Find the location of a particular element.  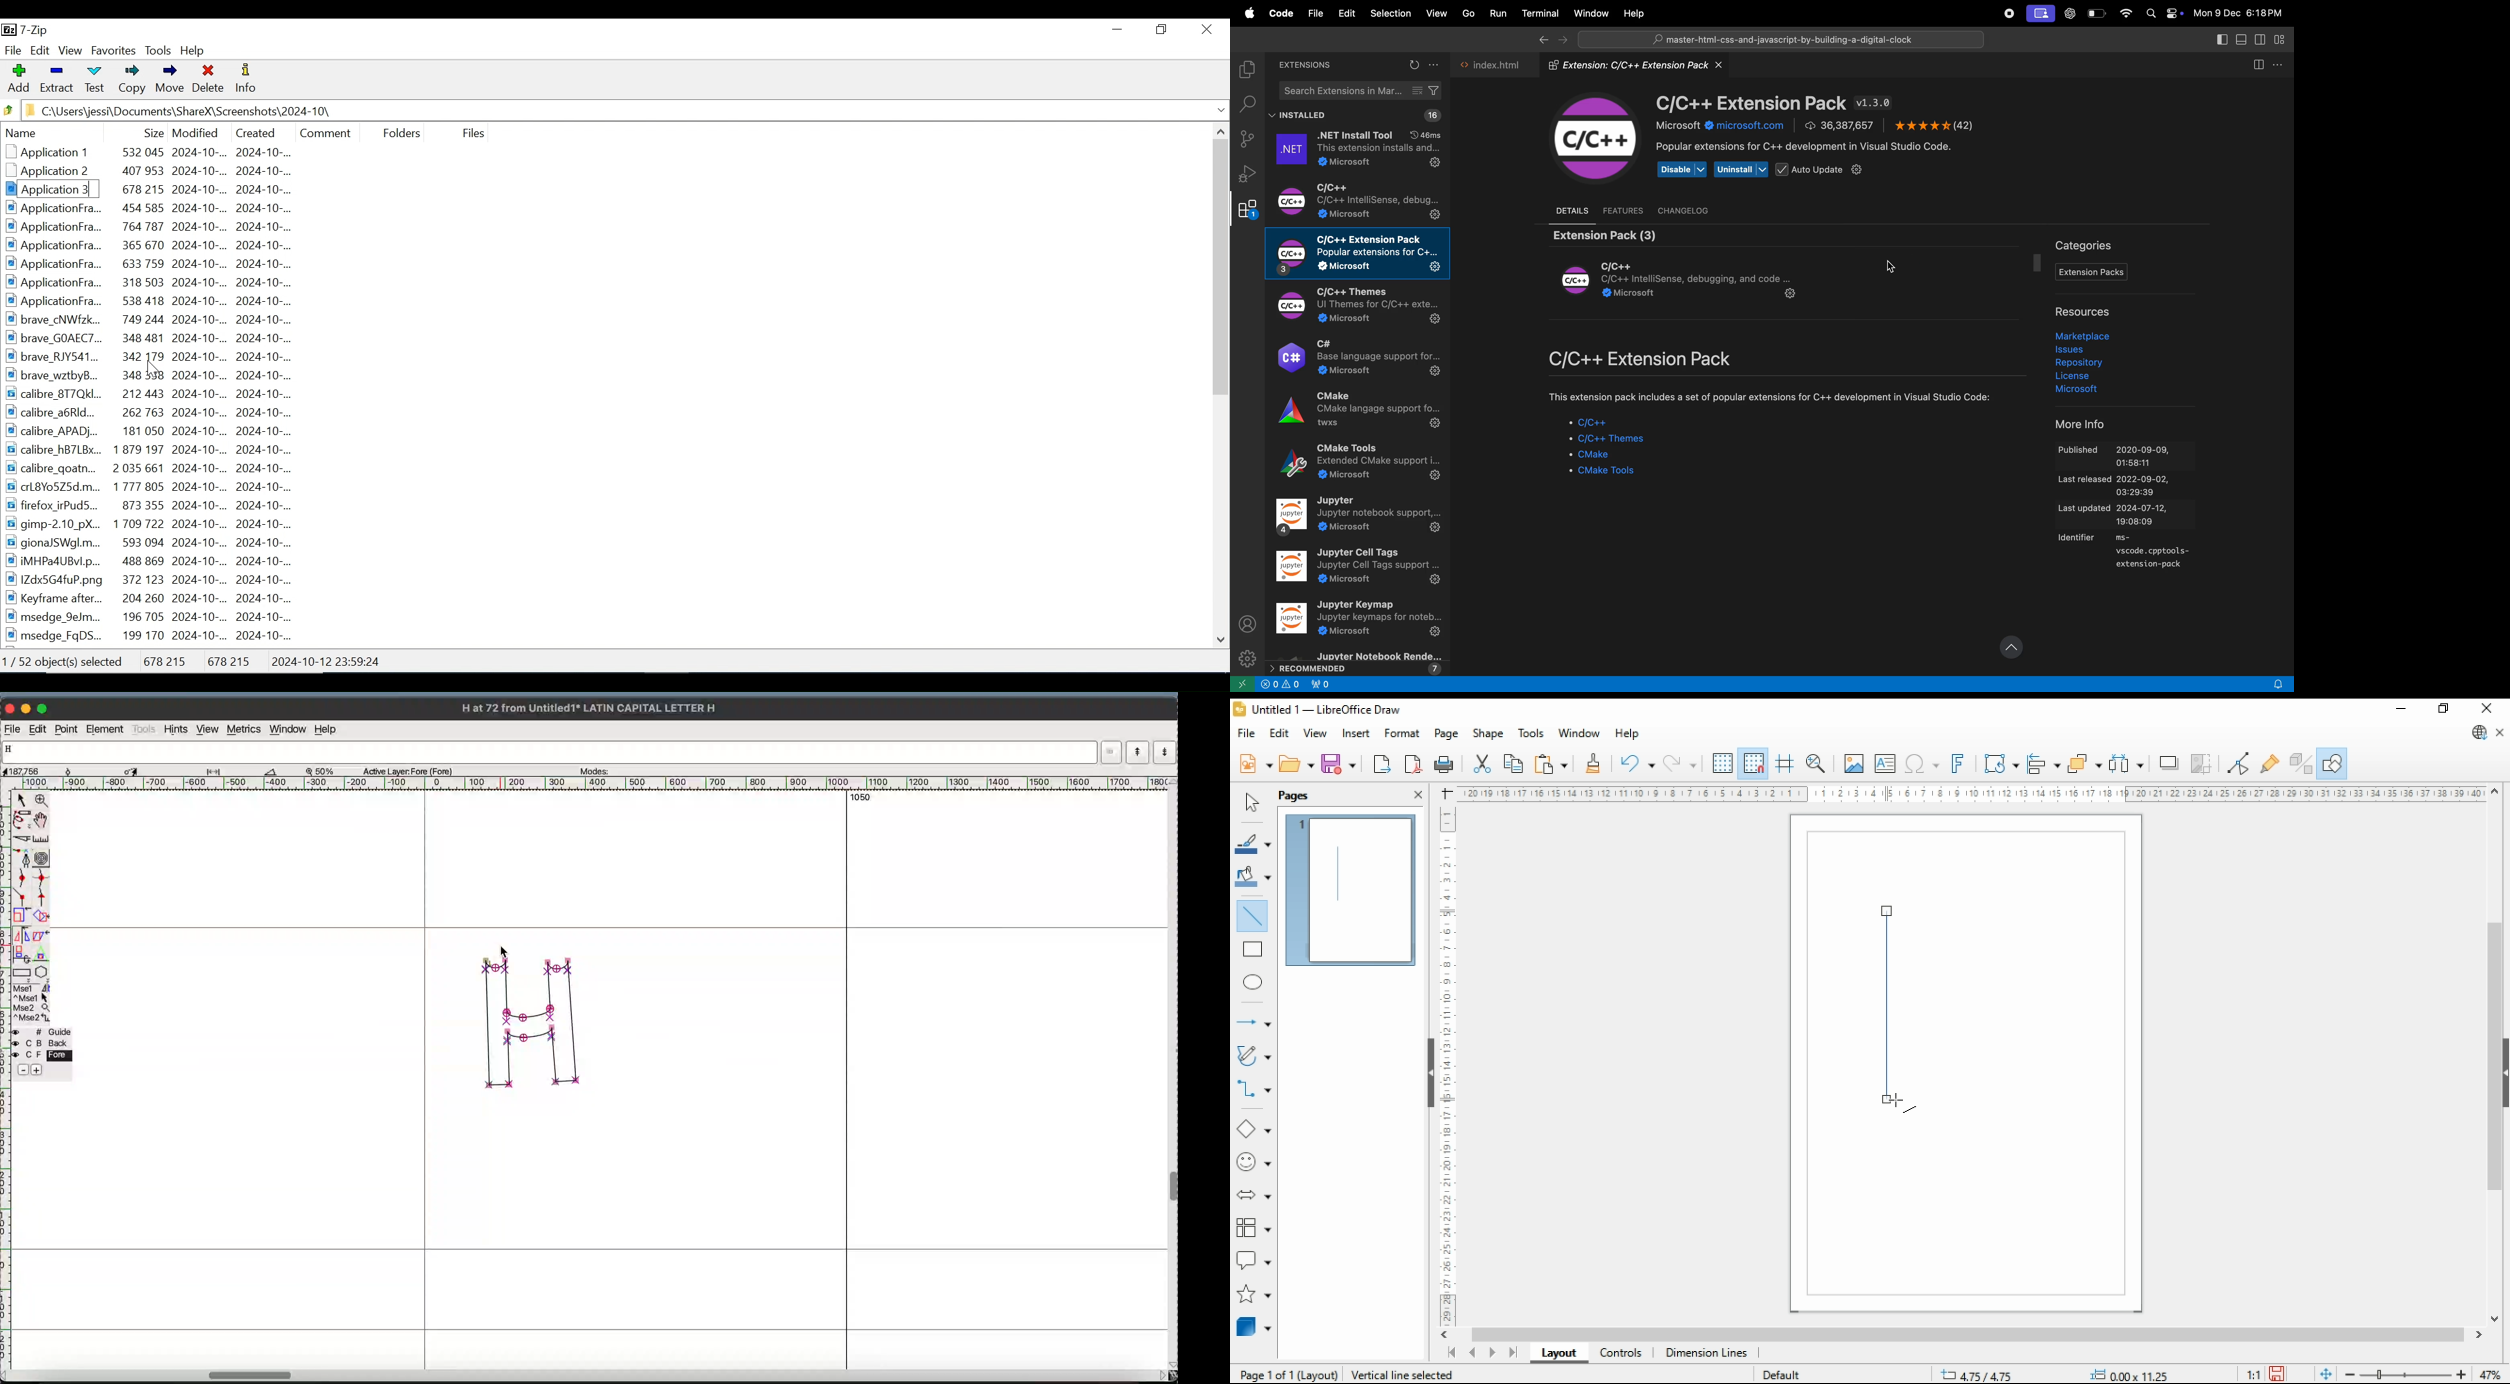

search extensions is located at coordinates (1361, 90).